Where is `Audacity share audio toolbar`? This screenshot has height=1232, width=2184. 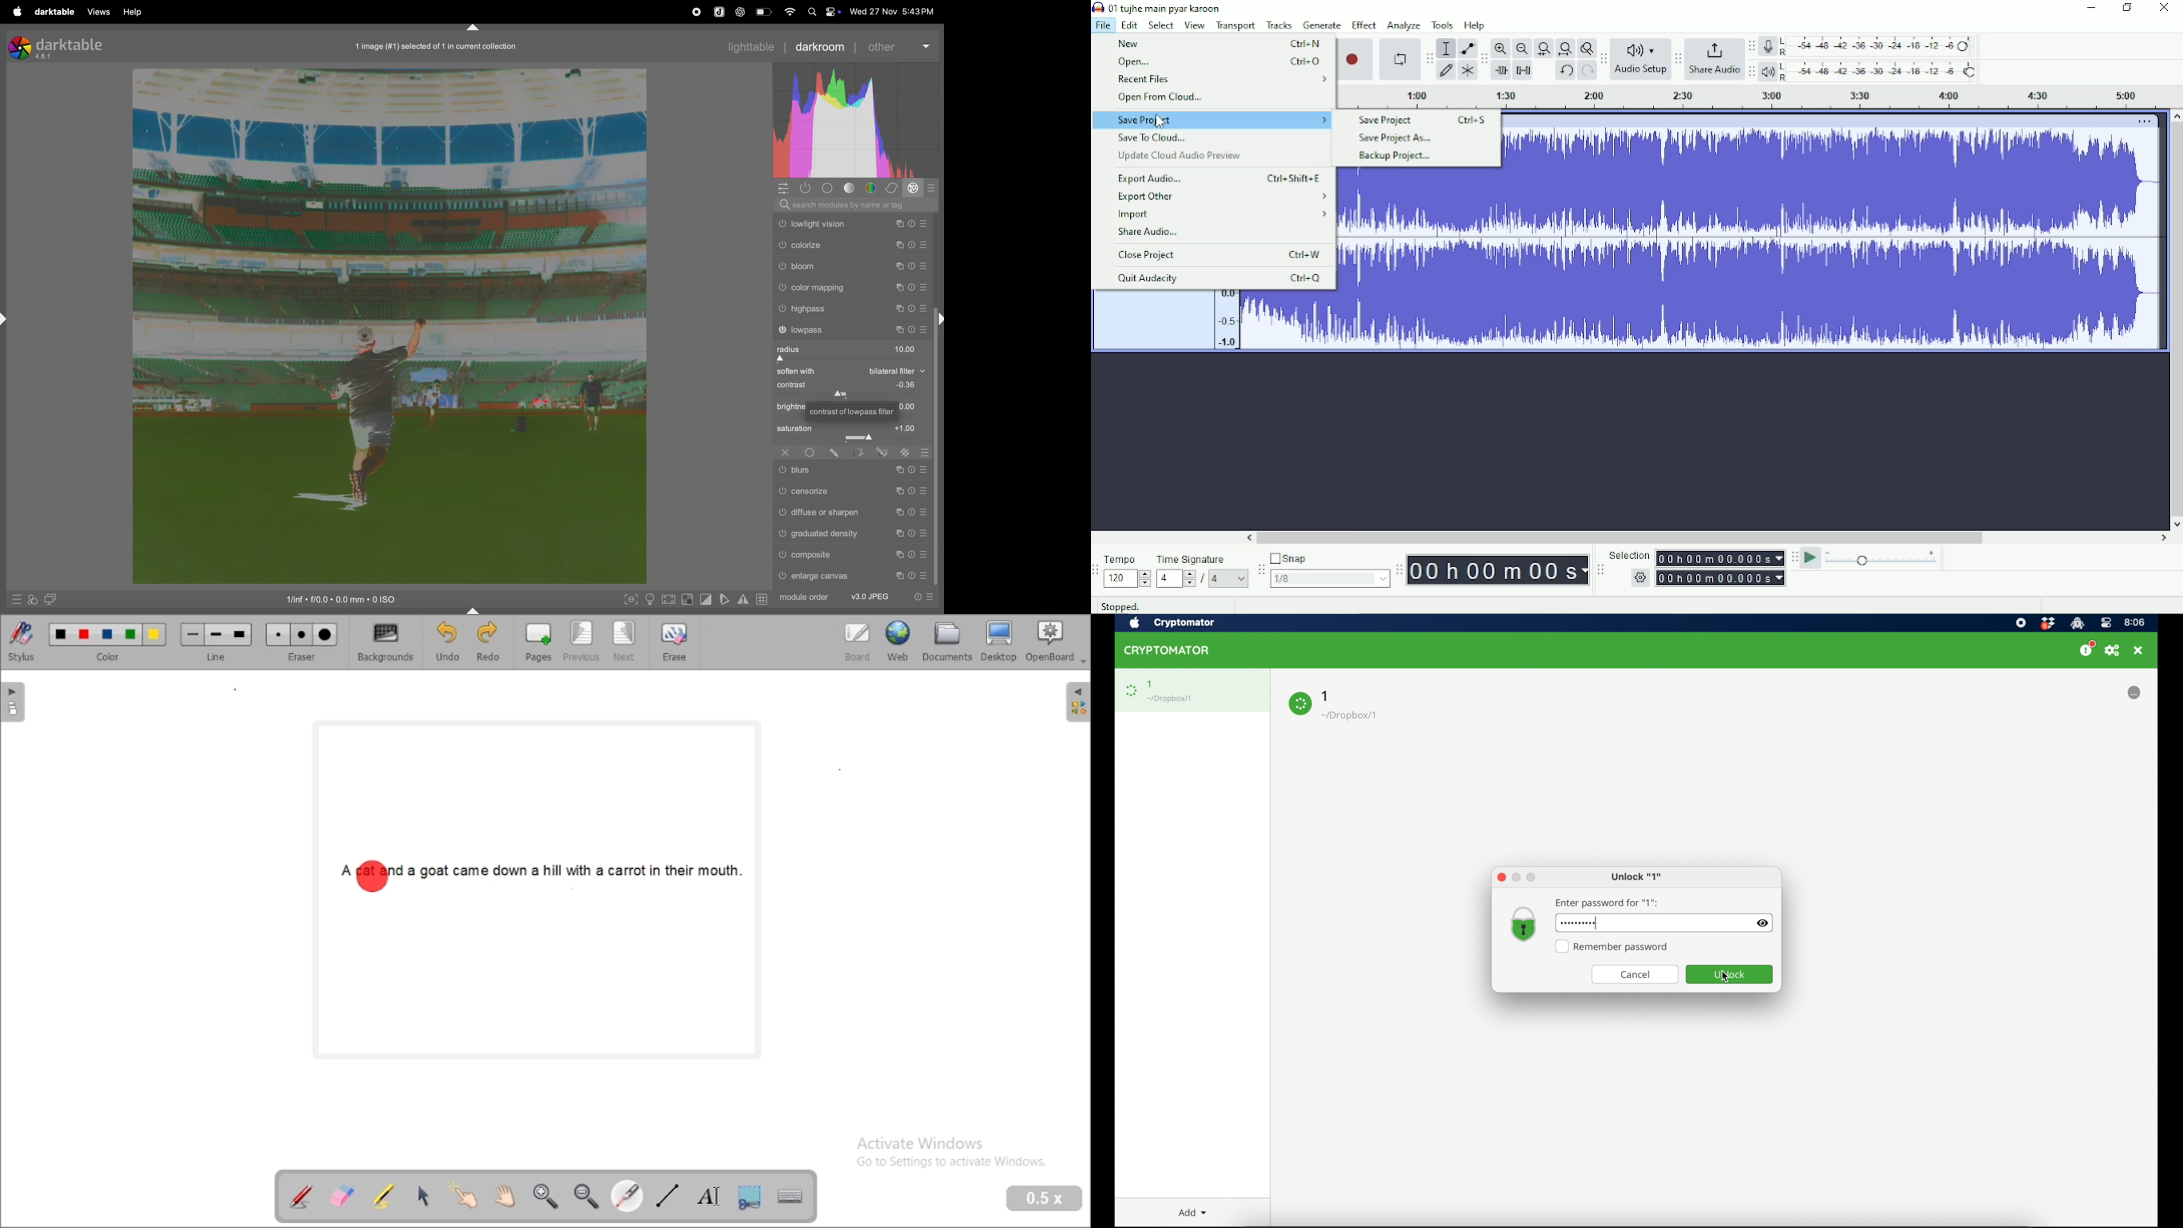
Audacity share audio toolbar is located at coordinates (1678, 60).